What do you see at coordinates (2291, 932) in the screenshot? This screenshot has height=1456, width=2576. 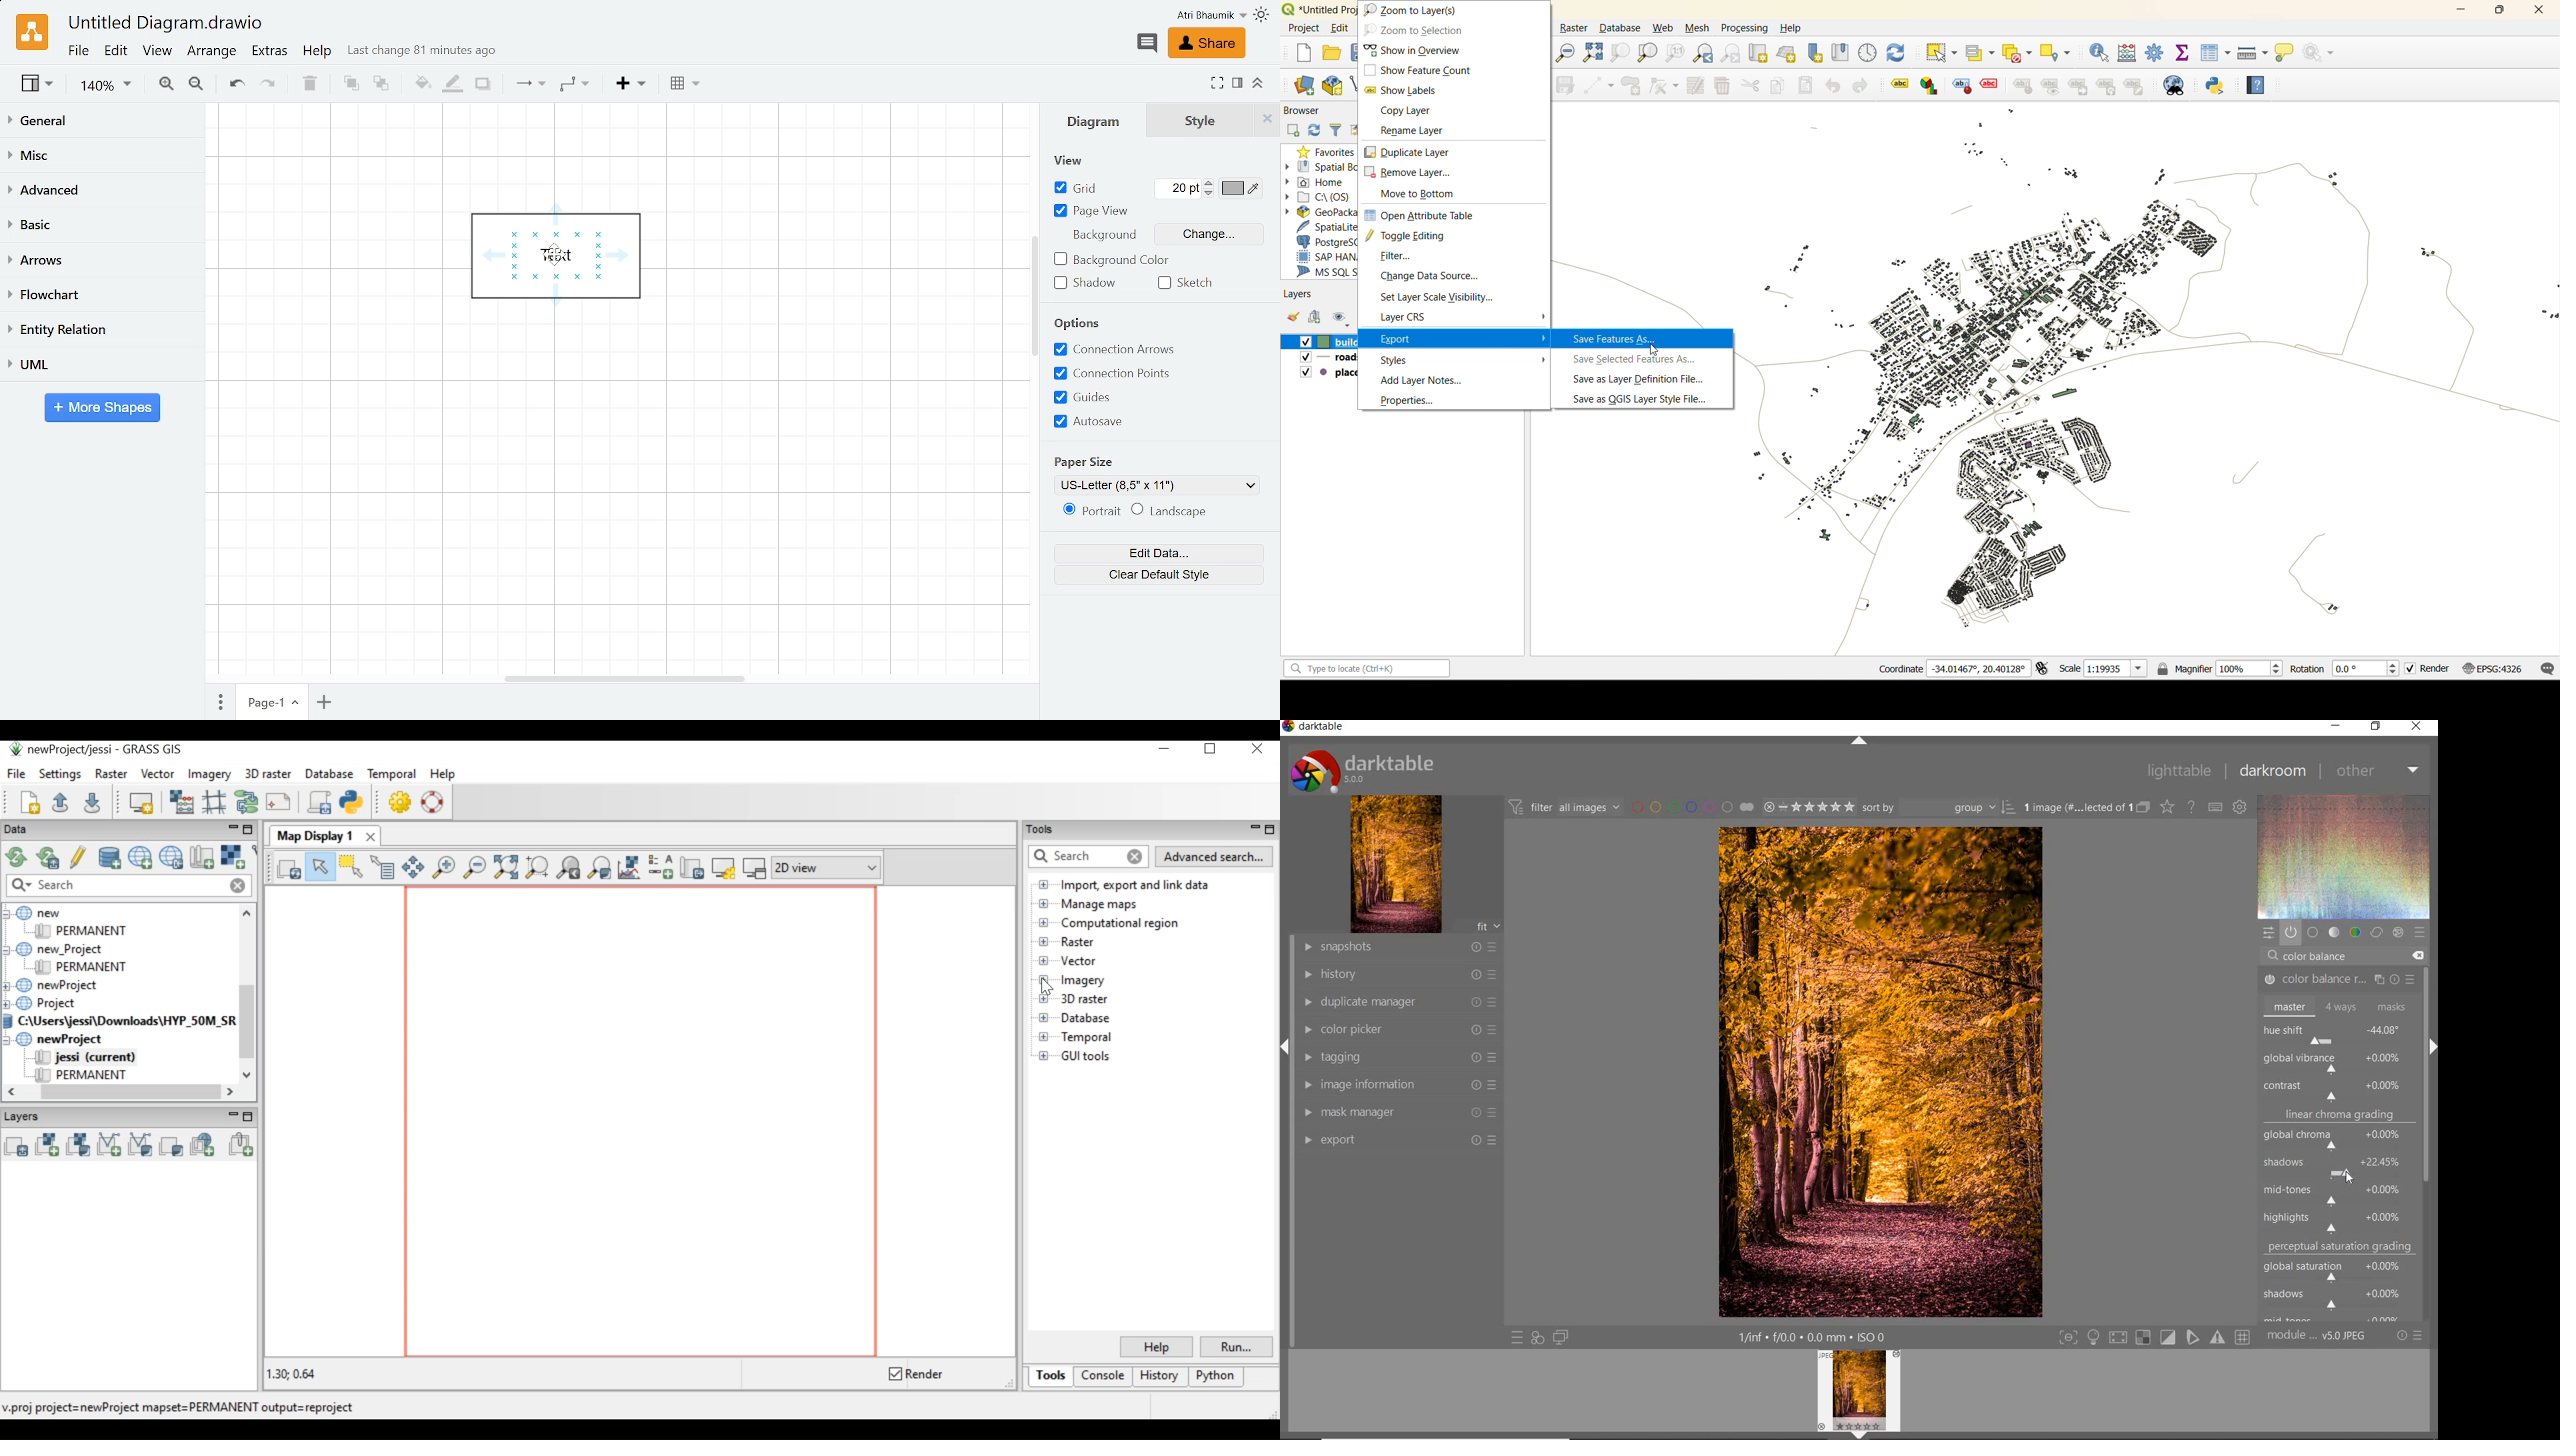 I see `show only active module` at bounding box center [2291, 932].